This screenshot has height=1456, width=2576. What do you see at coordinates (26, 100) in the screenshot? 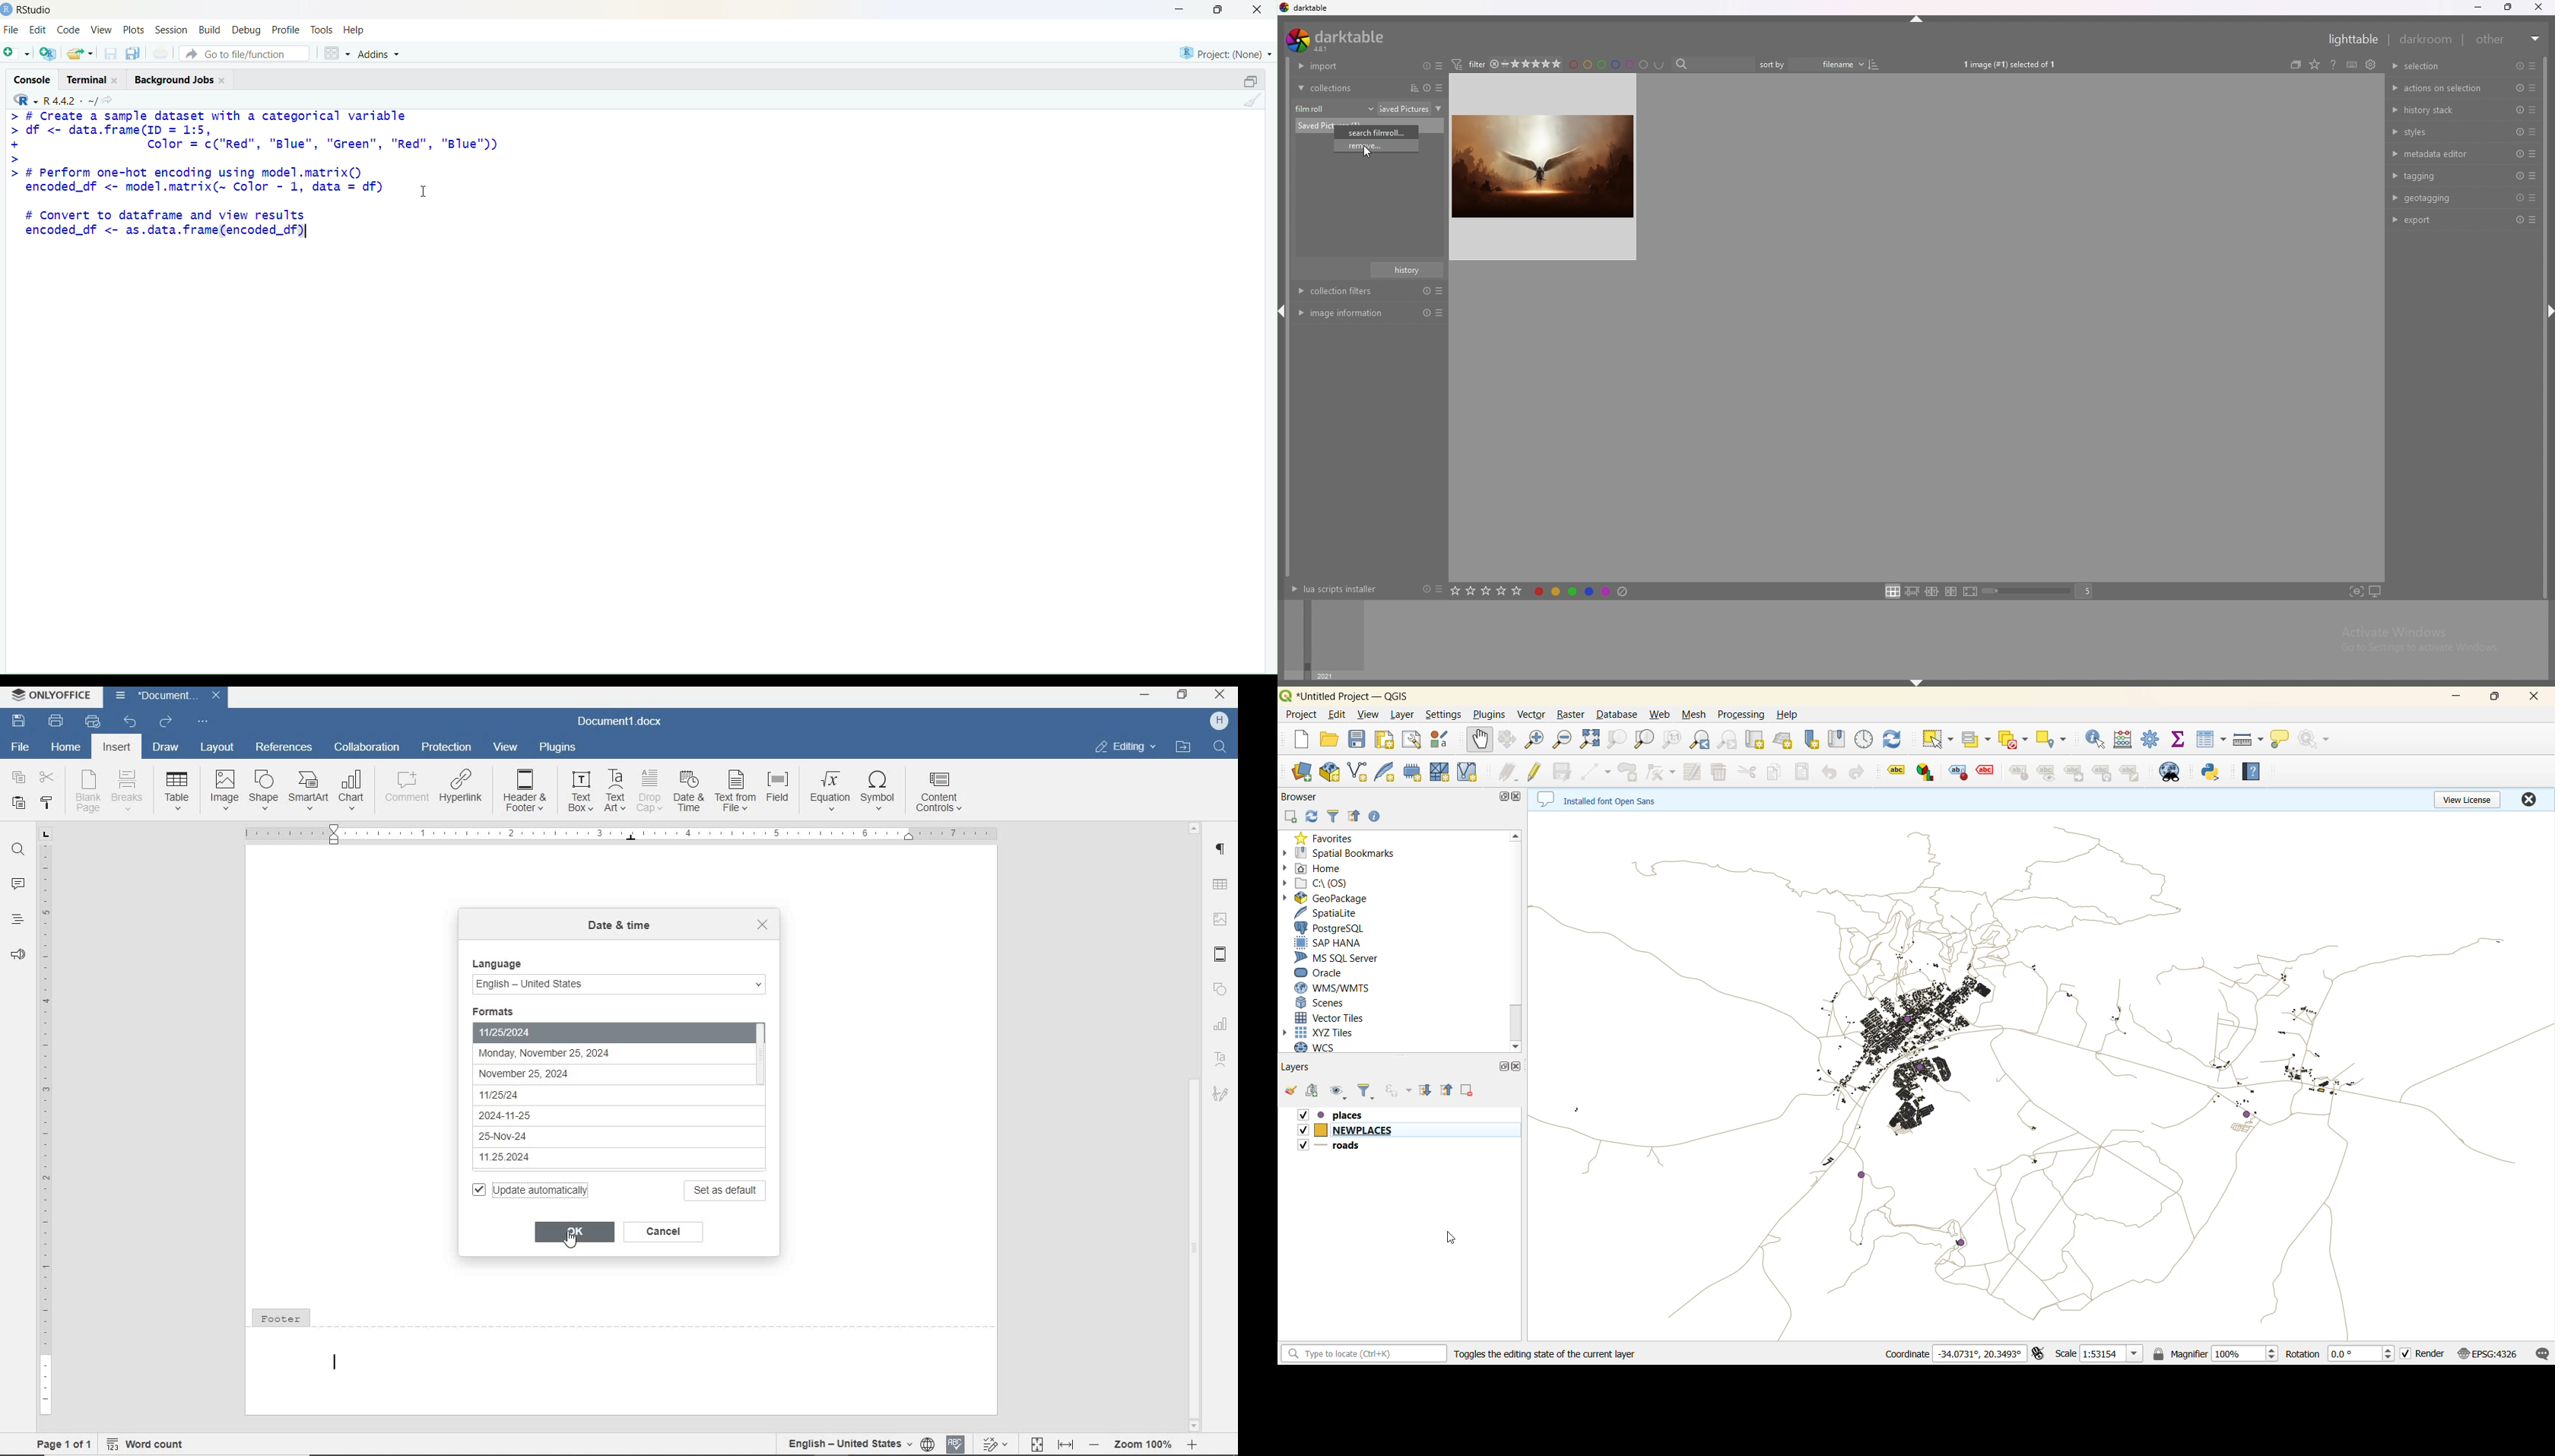
I see `R` at bounding box center [26, 100].